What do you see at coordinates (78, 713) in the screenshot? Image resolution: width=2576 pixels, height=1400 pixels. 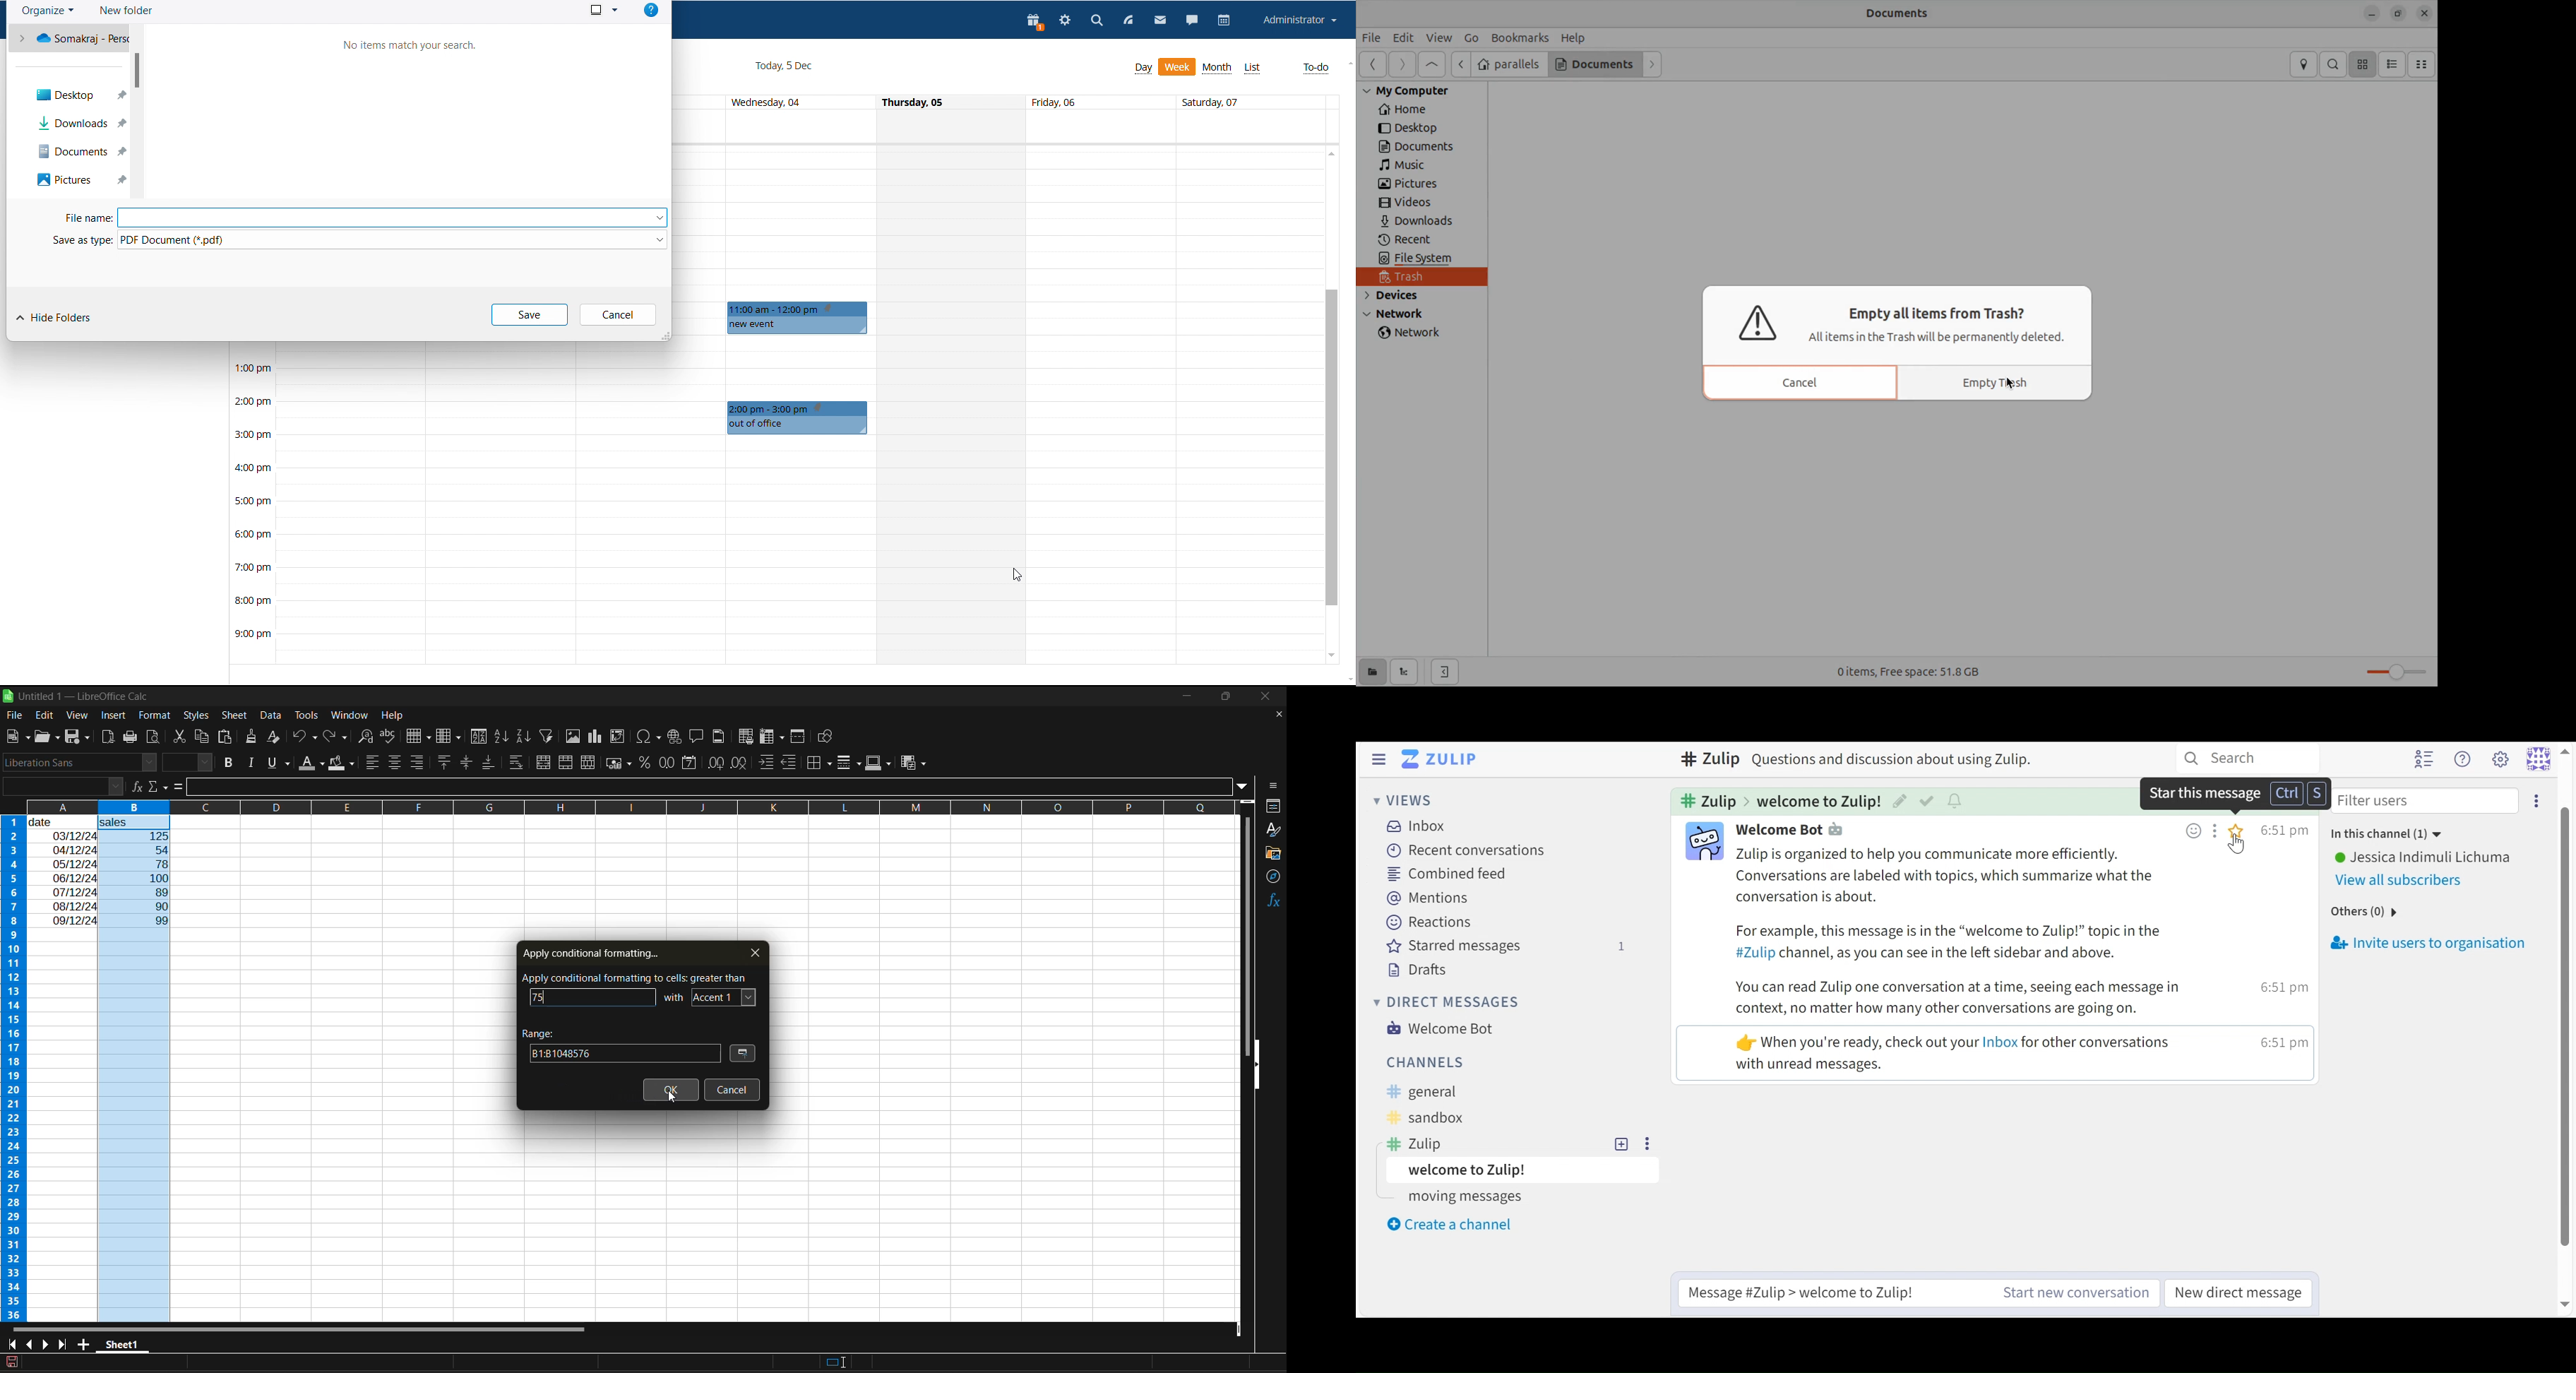 I see `view` at bounding box center [78, 713].